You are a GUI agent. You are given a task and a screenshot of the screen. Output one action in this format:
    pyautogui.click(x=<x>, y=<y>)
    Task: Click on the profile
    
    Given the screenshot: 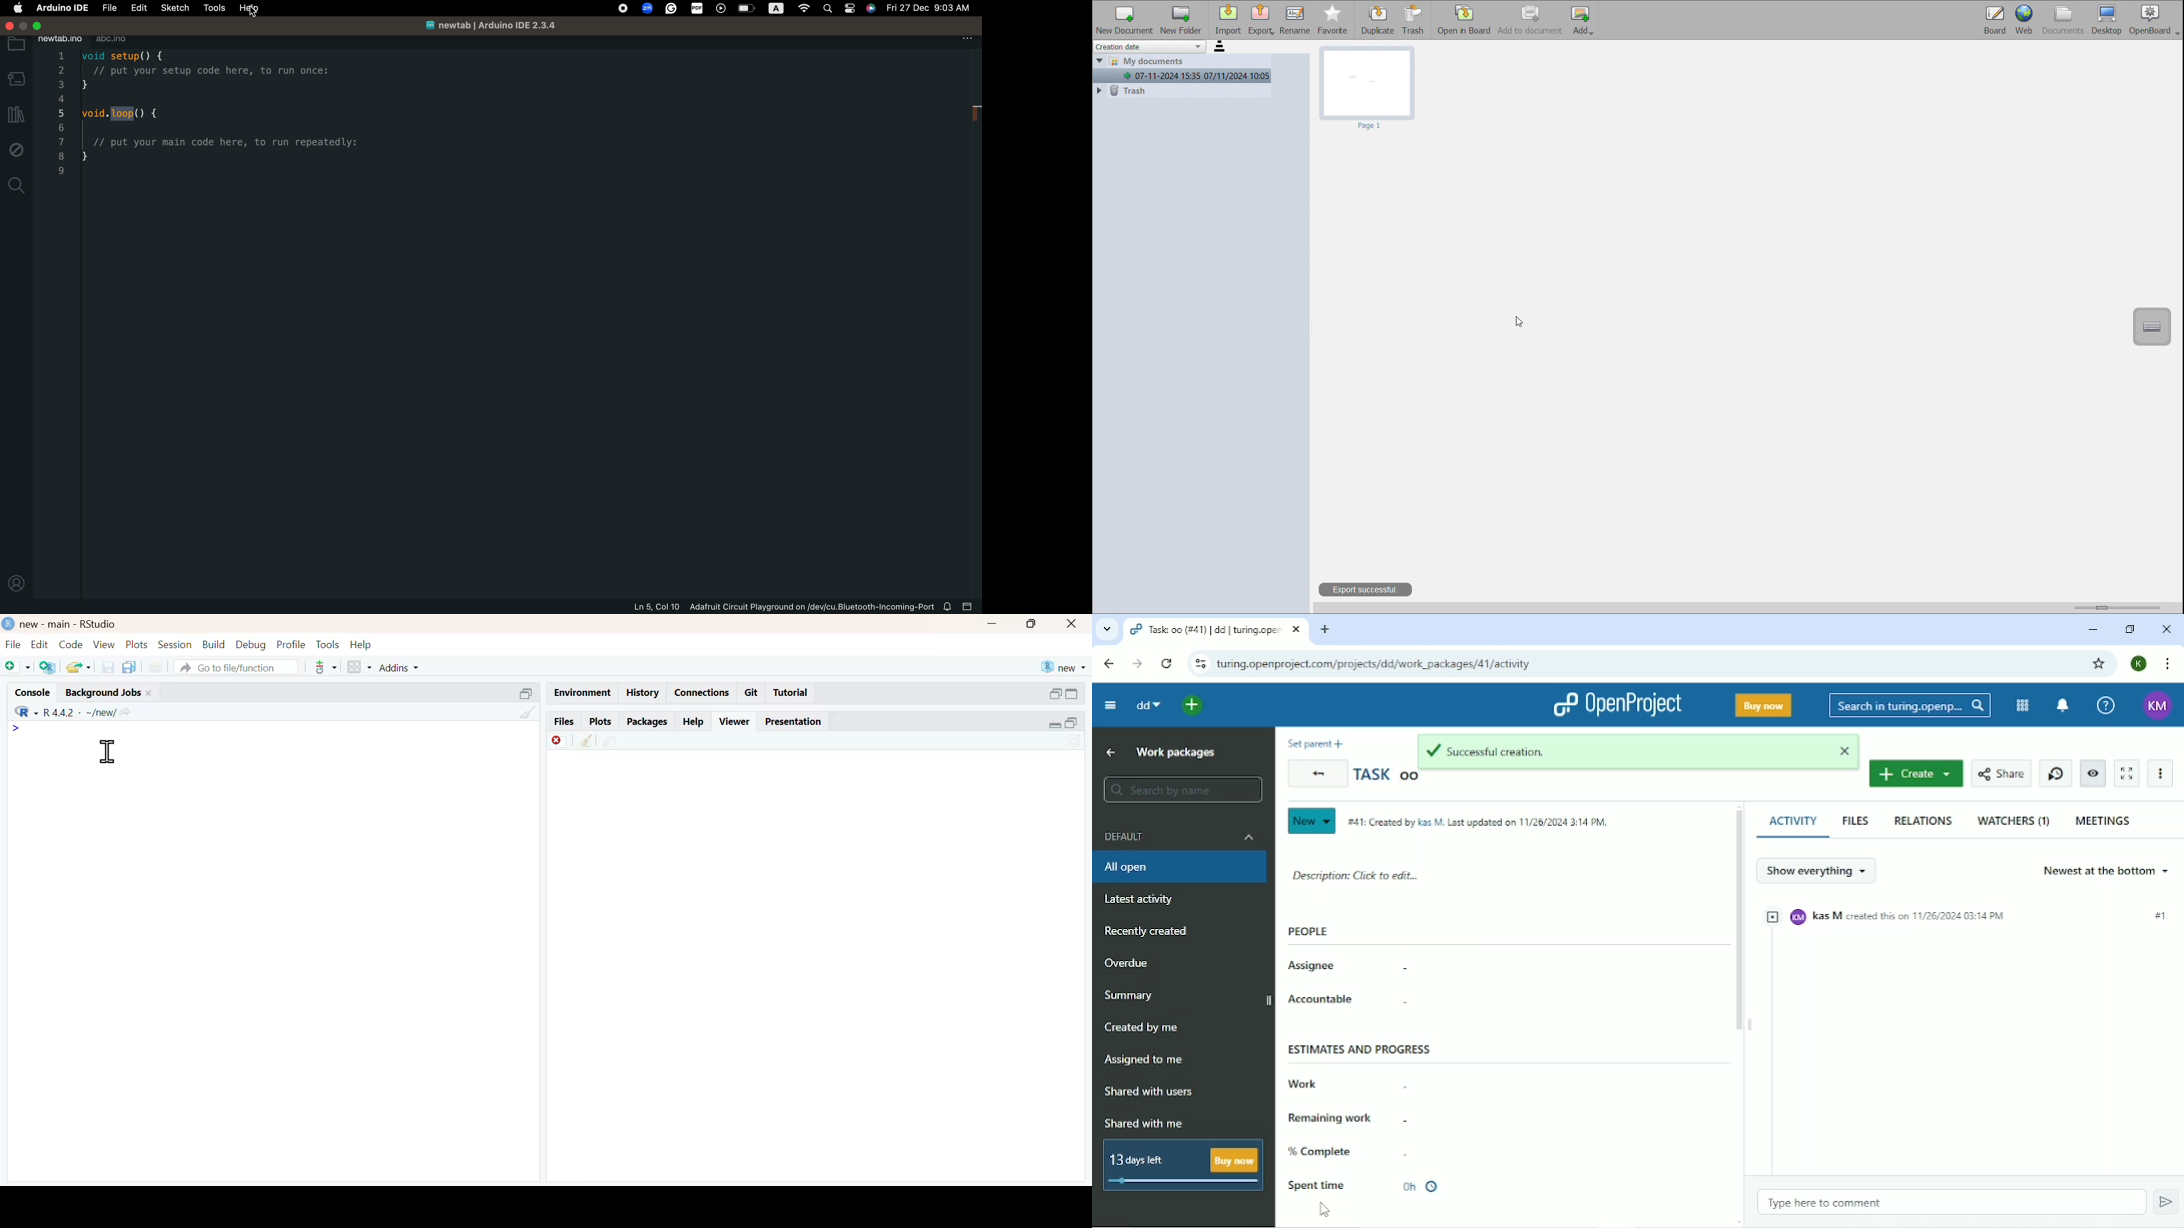 What is the action you would take?
    pyautogui.click(x=289, y=644)
    